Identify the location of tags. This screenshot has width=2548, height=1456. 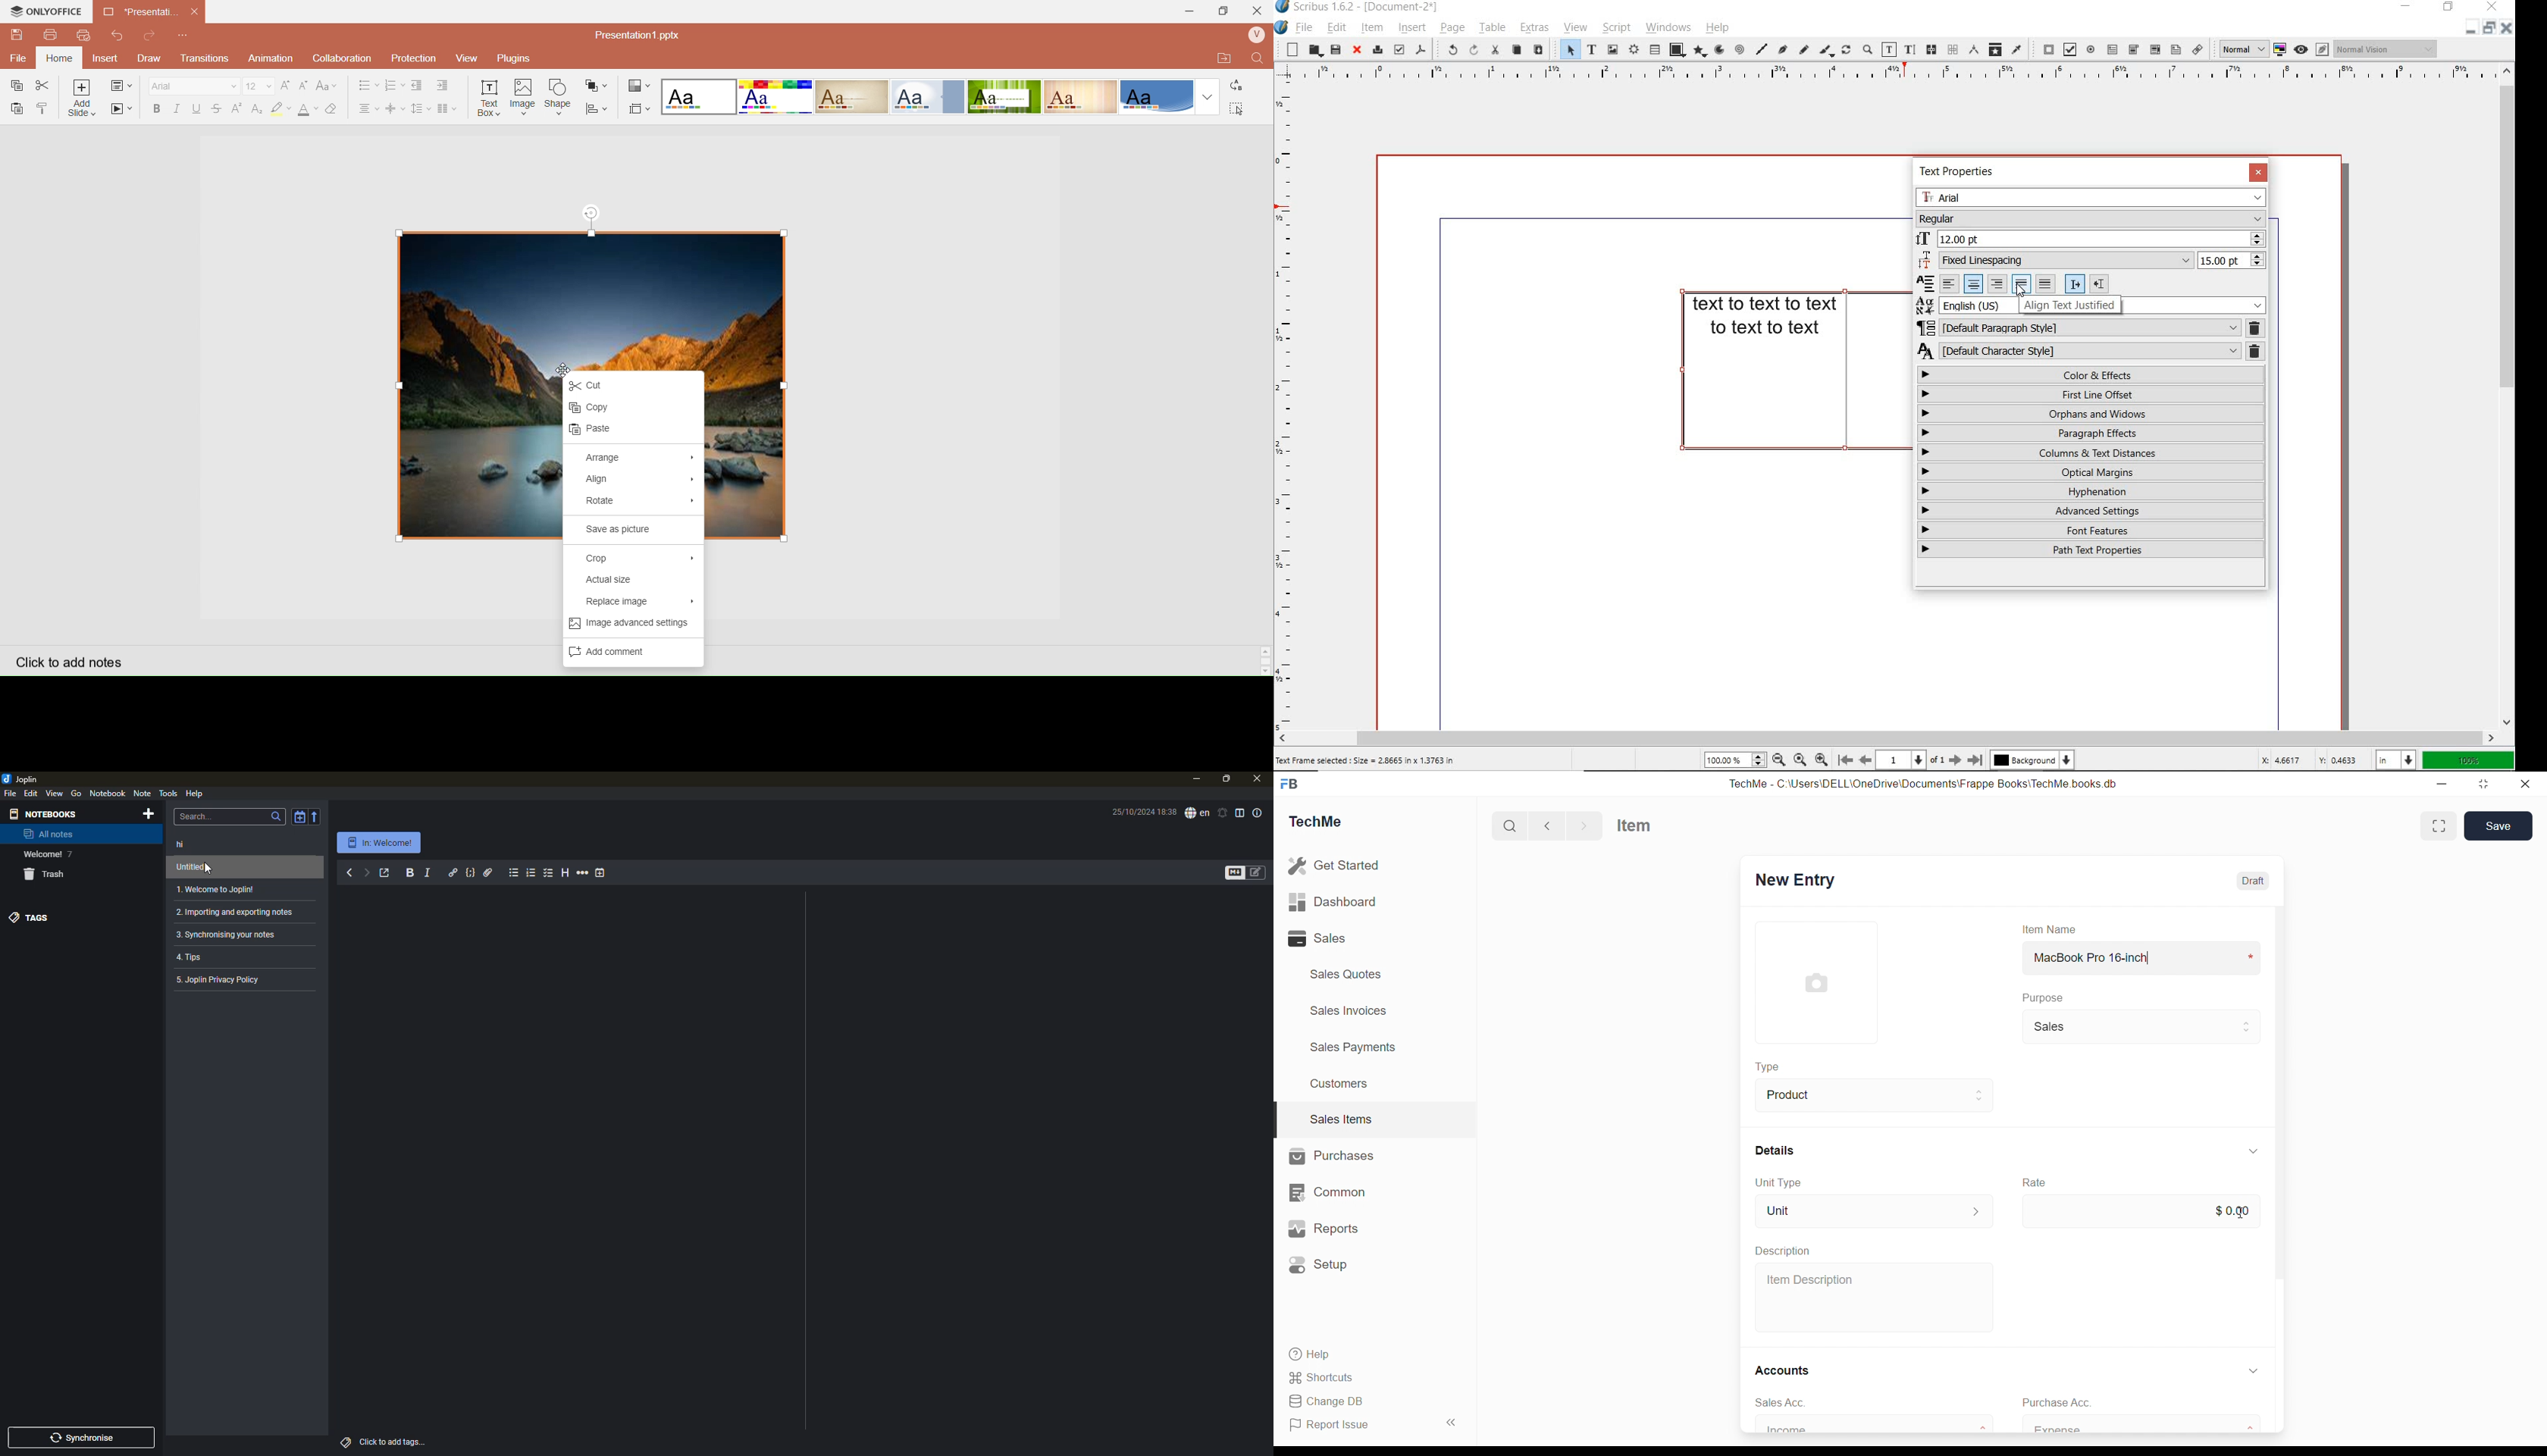
(346, 1441).